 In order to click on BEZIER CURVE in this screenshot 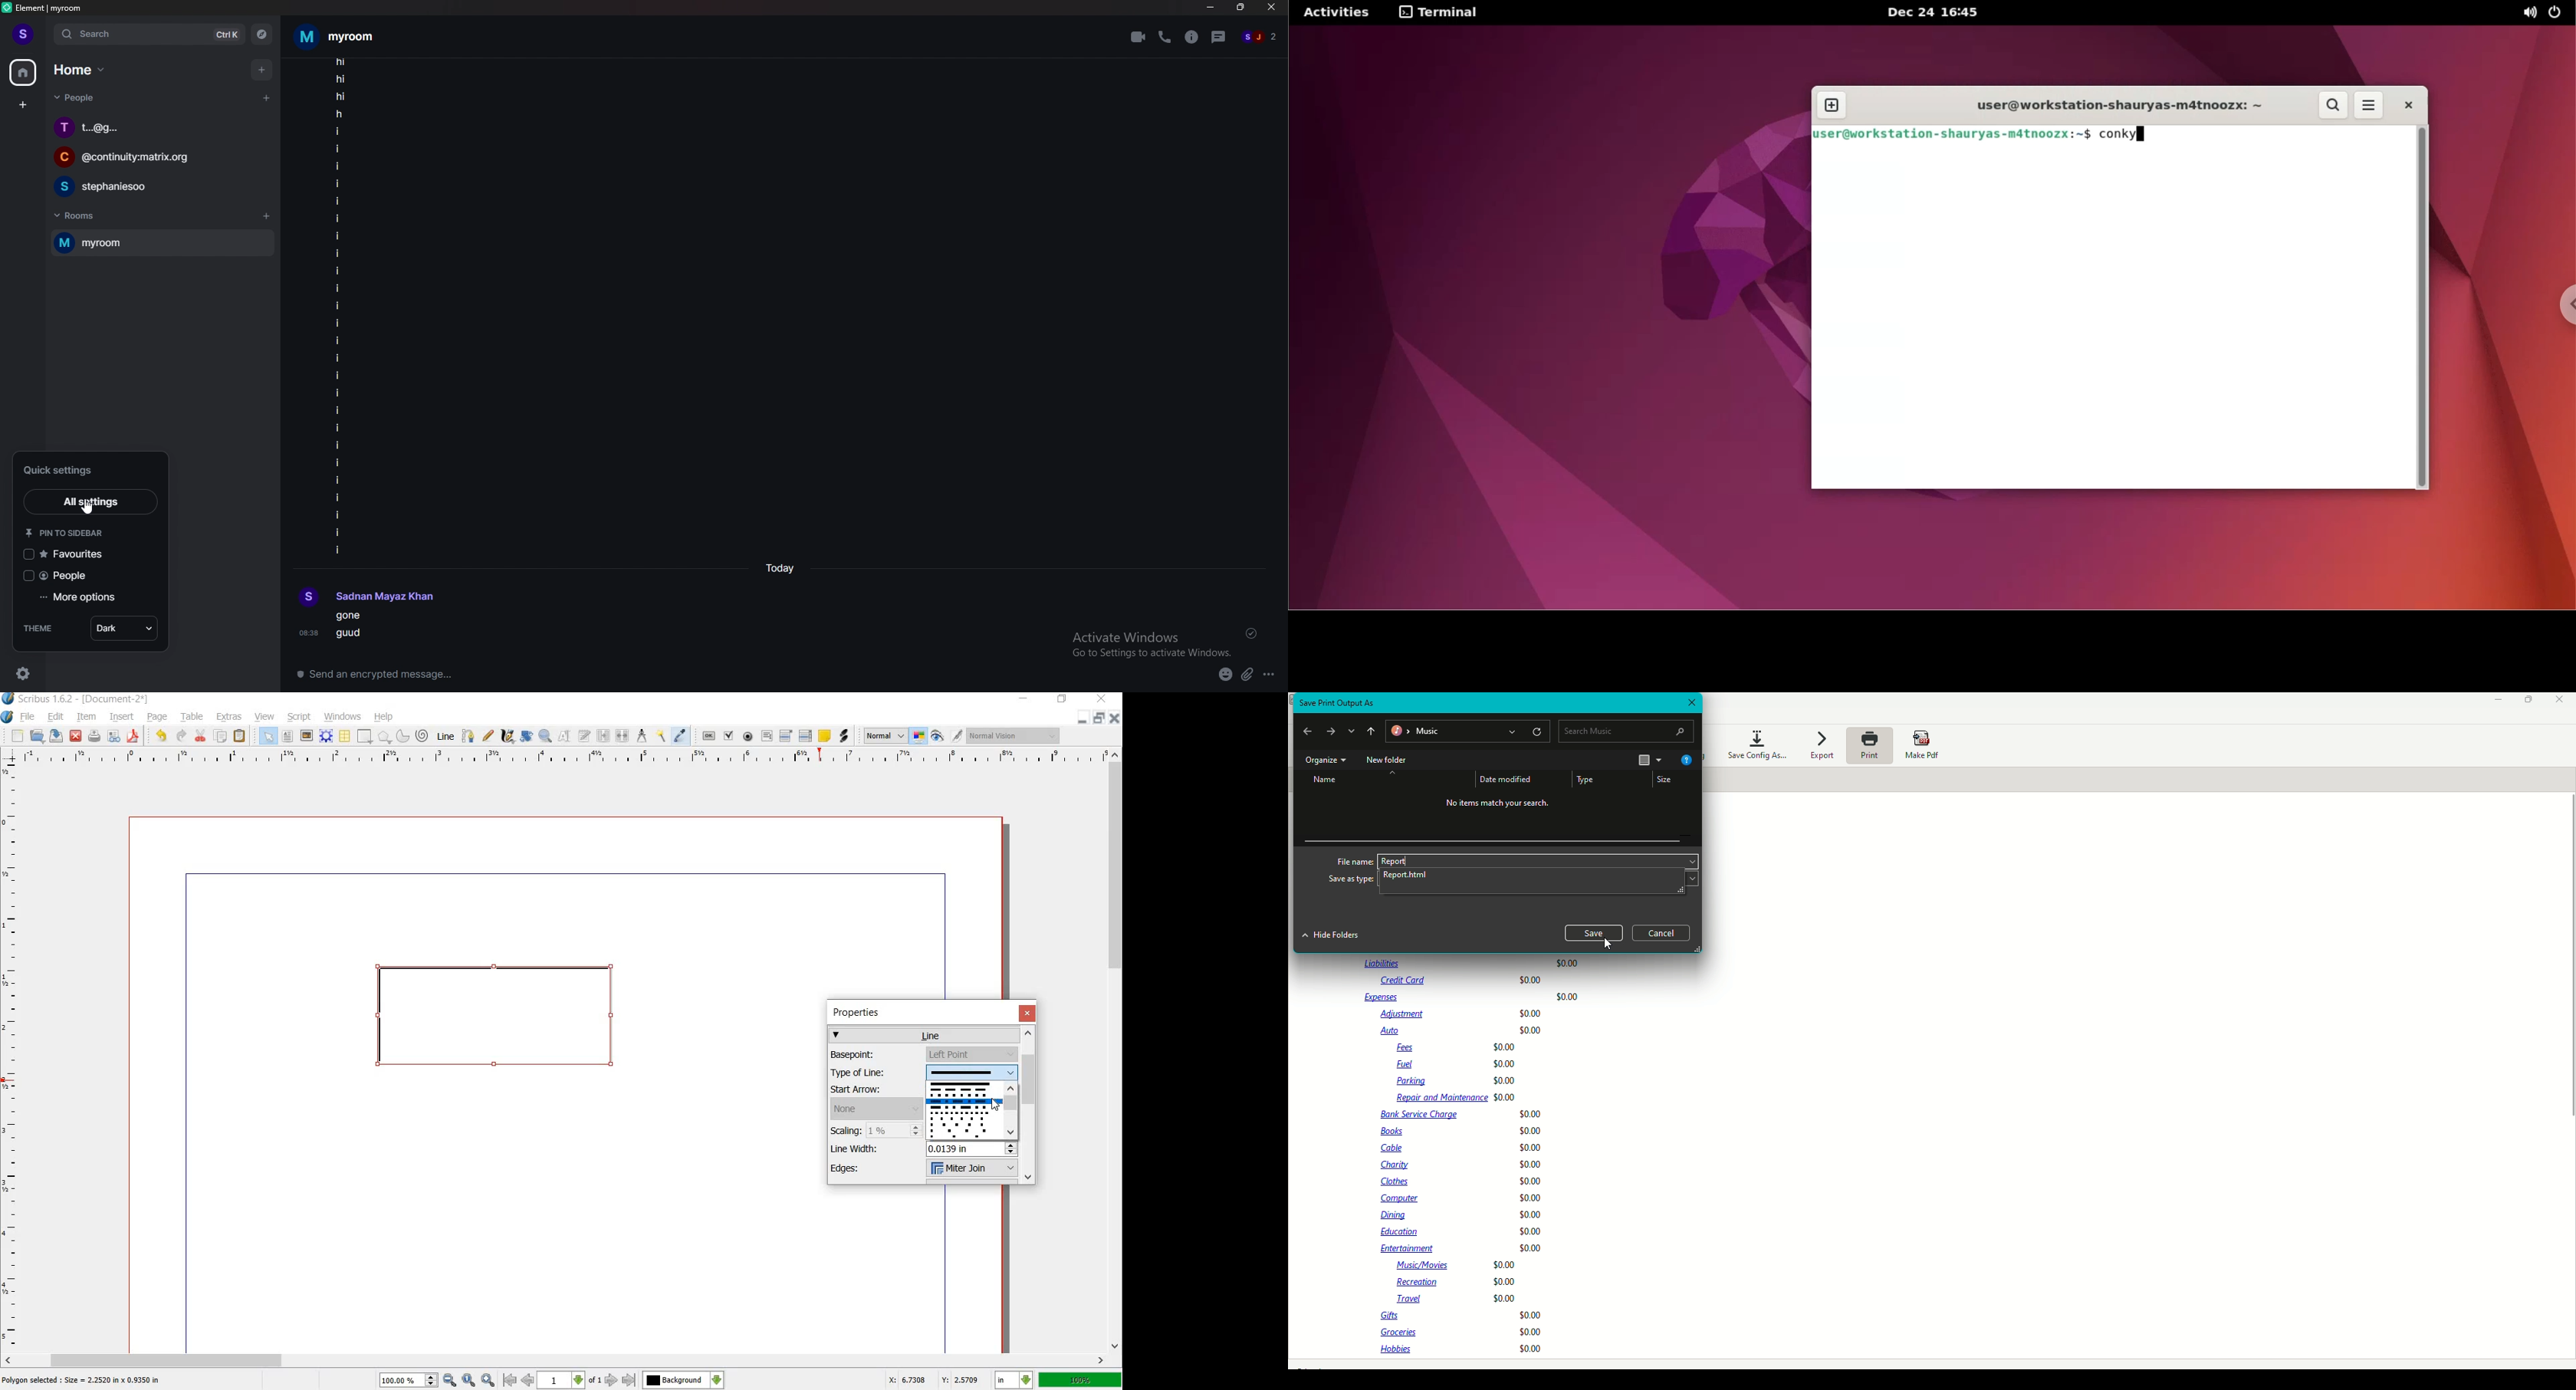, I will do `click(470, 736)`.